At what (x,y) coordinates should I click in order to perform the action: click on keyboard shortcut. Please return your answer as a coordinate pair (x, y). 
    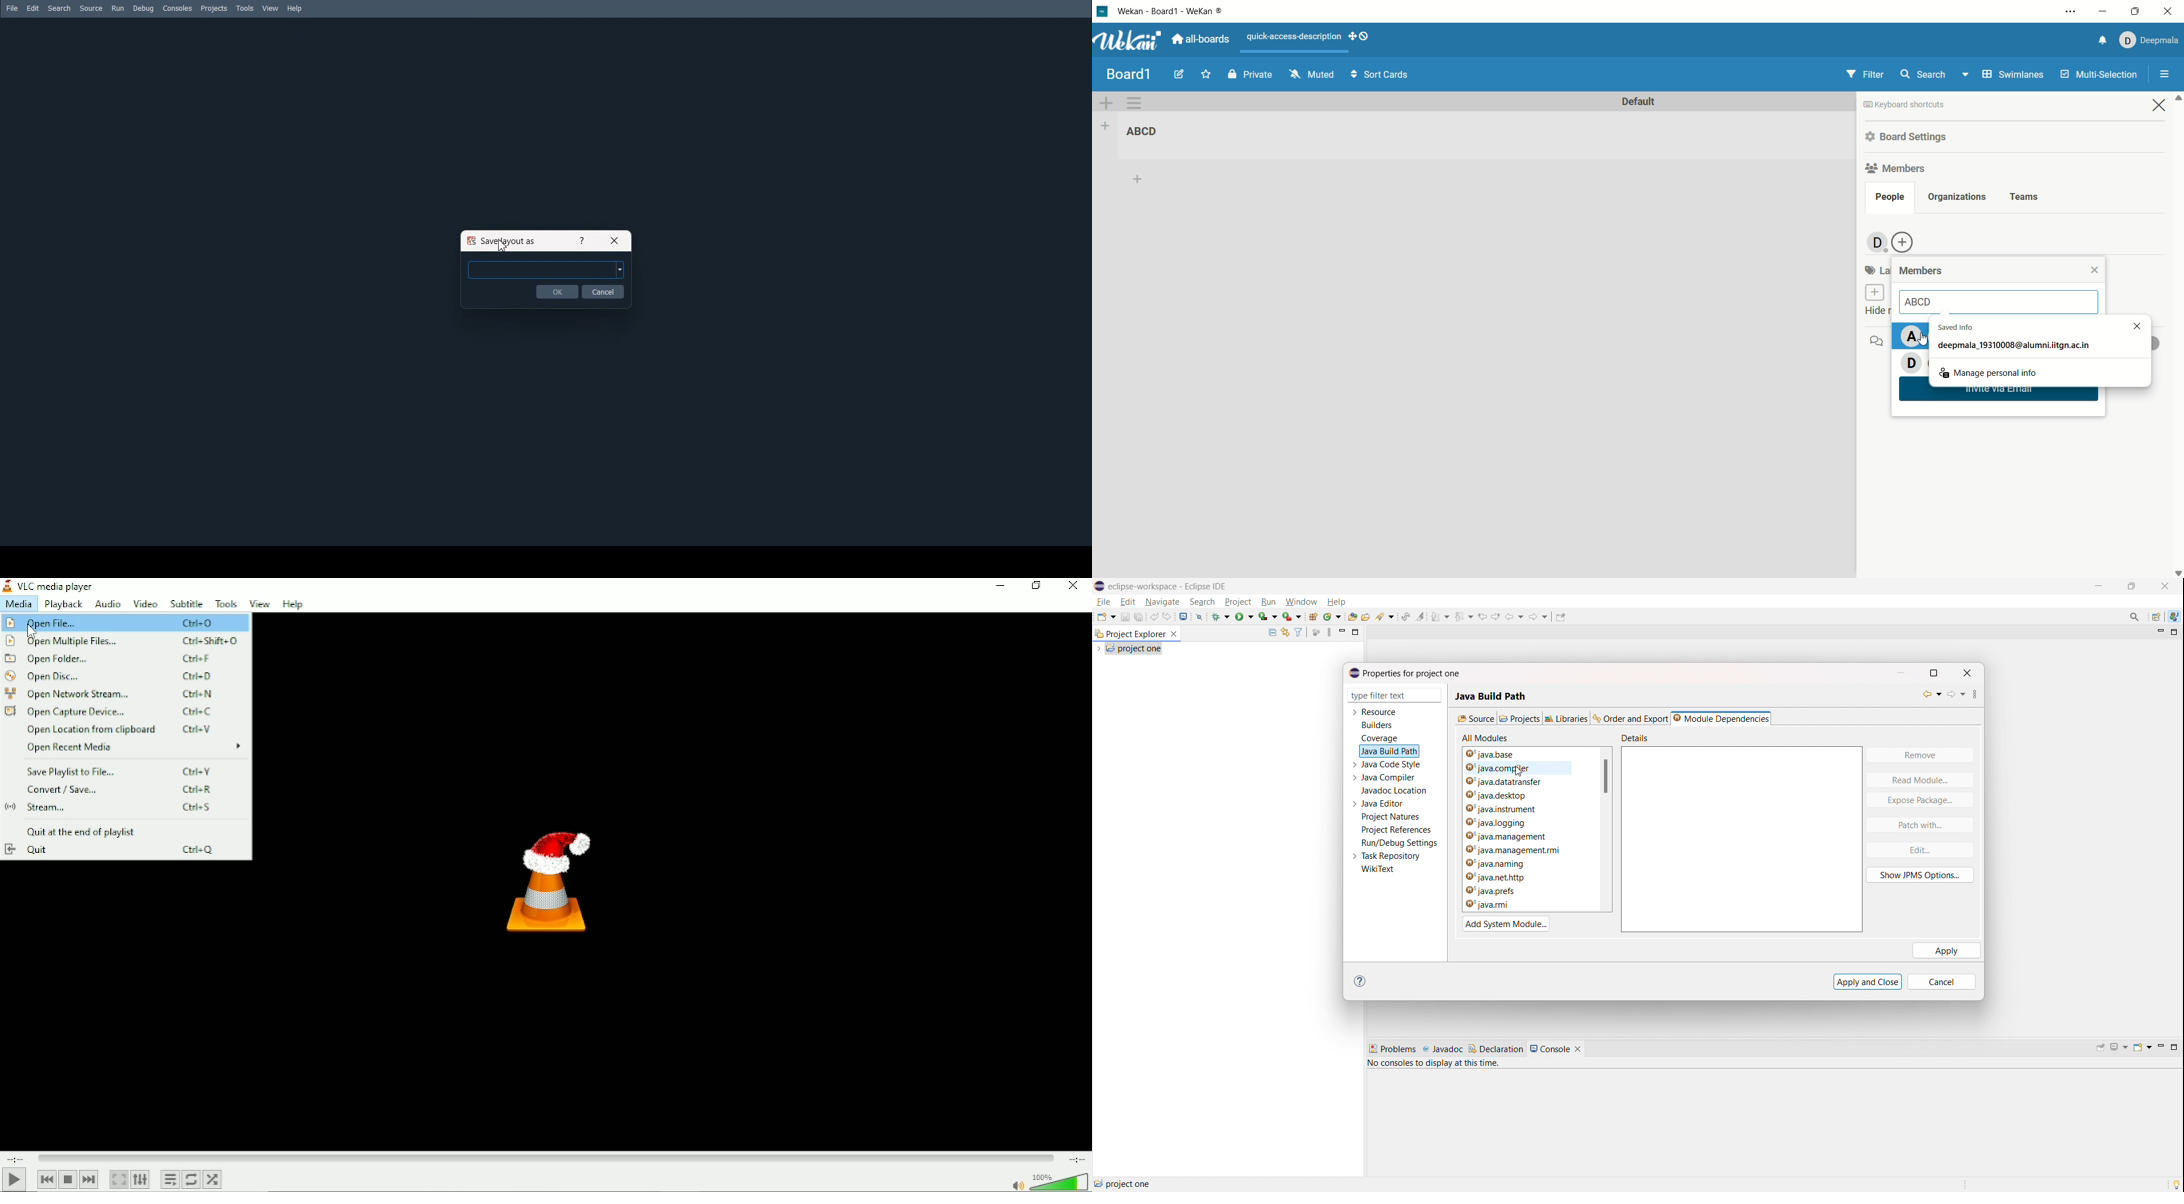
    Looking at the image, I should click on (1905, 106).